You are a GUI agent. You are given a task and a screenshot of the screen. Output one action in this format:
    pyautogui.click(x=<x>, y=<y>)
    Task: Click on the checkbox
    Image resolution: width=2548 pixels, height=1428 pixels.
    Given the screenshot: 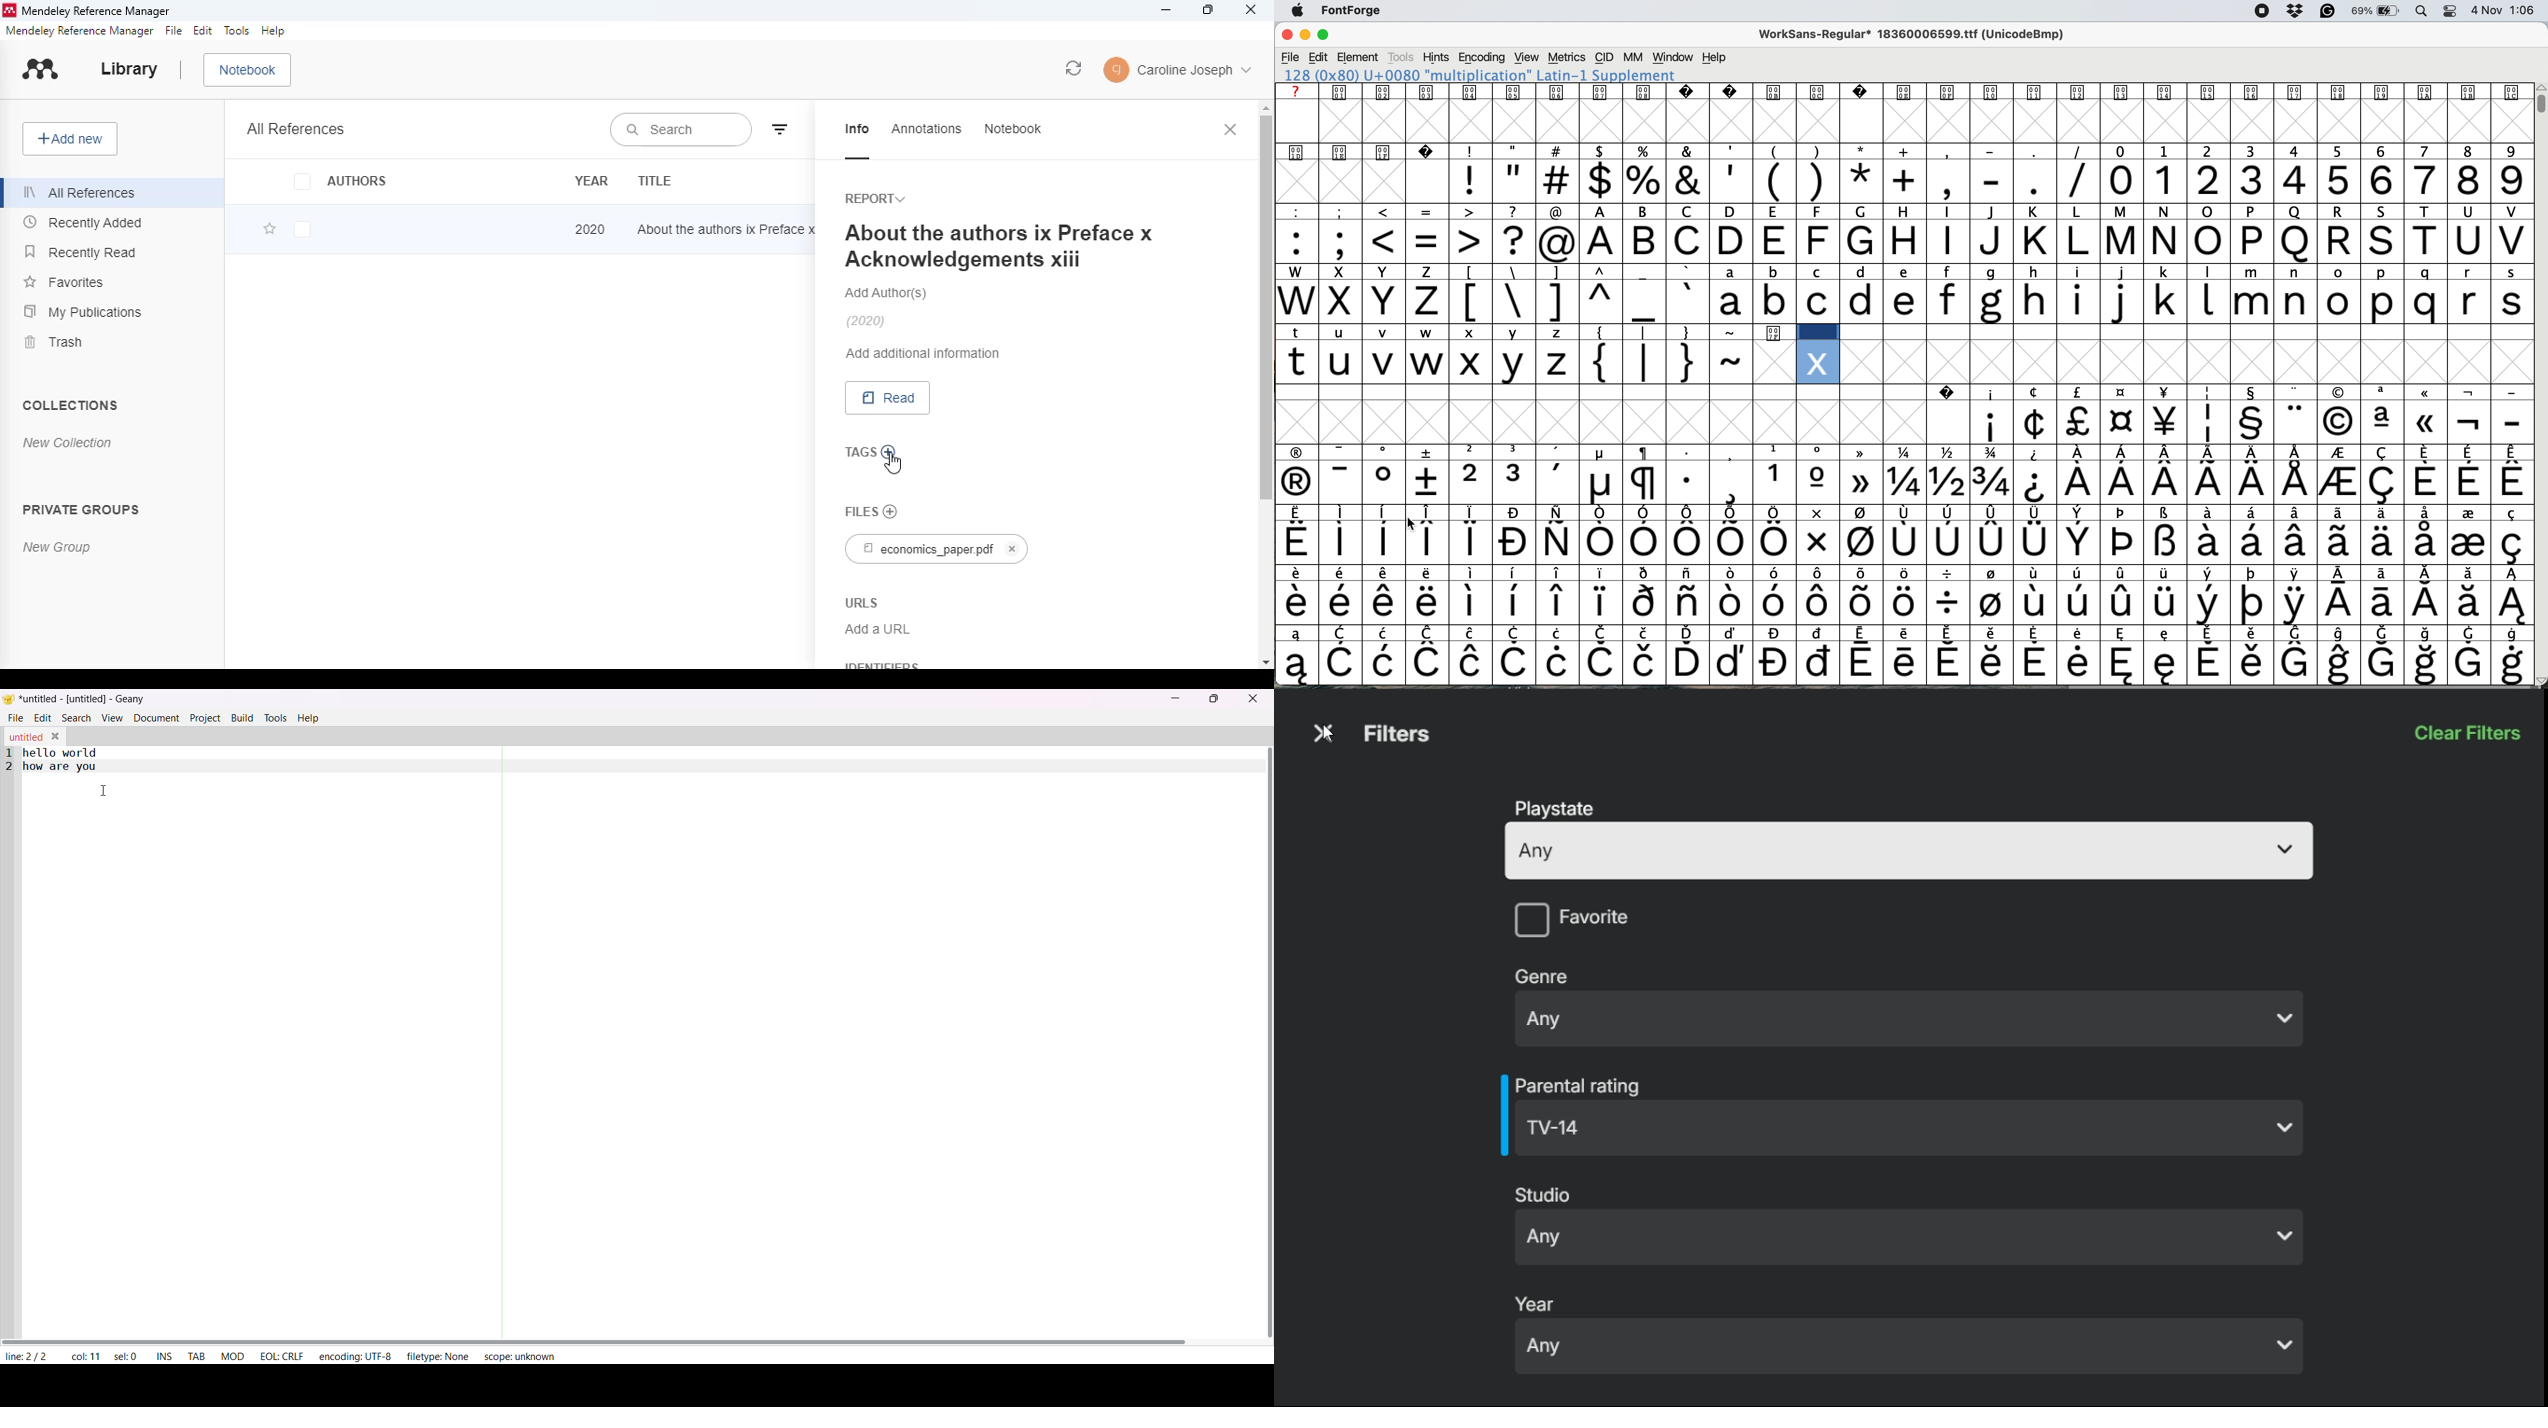 What is the action you would take?
    pyautogui.click(x=304, y=231)
    